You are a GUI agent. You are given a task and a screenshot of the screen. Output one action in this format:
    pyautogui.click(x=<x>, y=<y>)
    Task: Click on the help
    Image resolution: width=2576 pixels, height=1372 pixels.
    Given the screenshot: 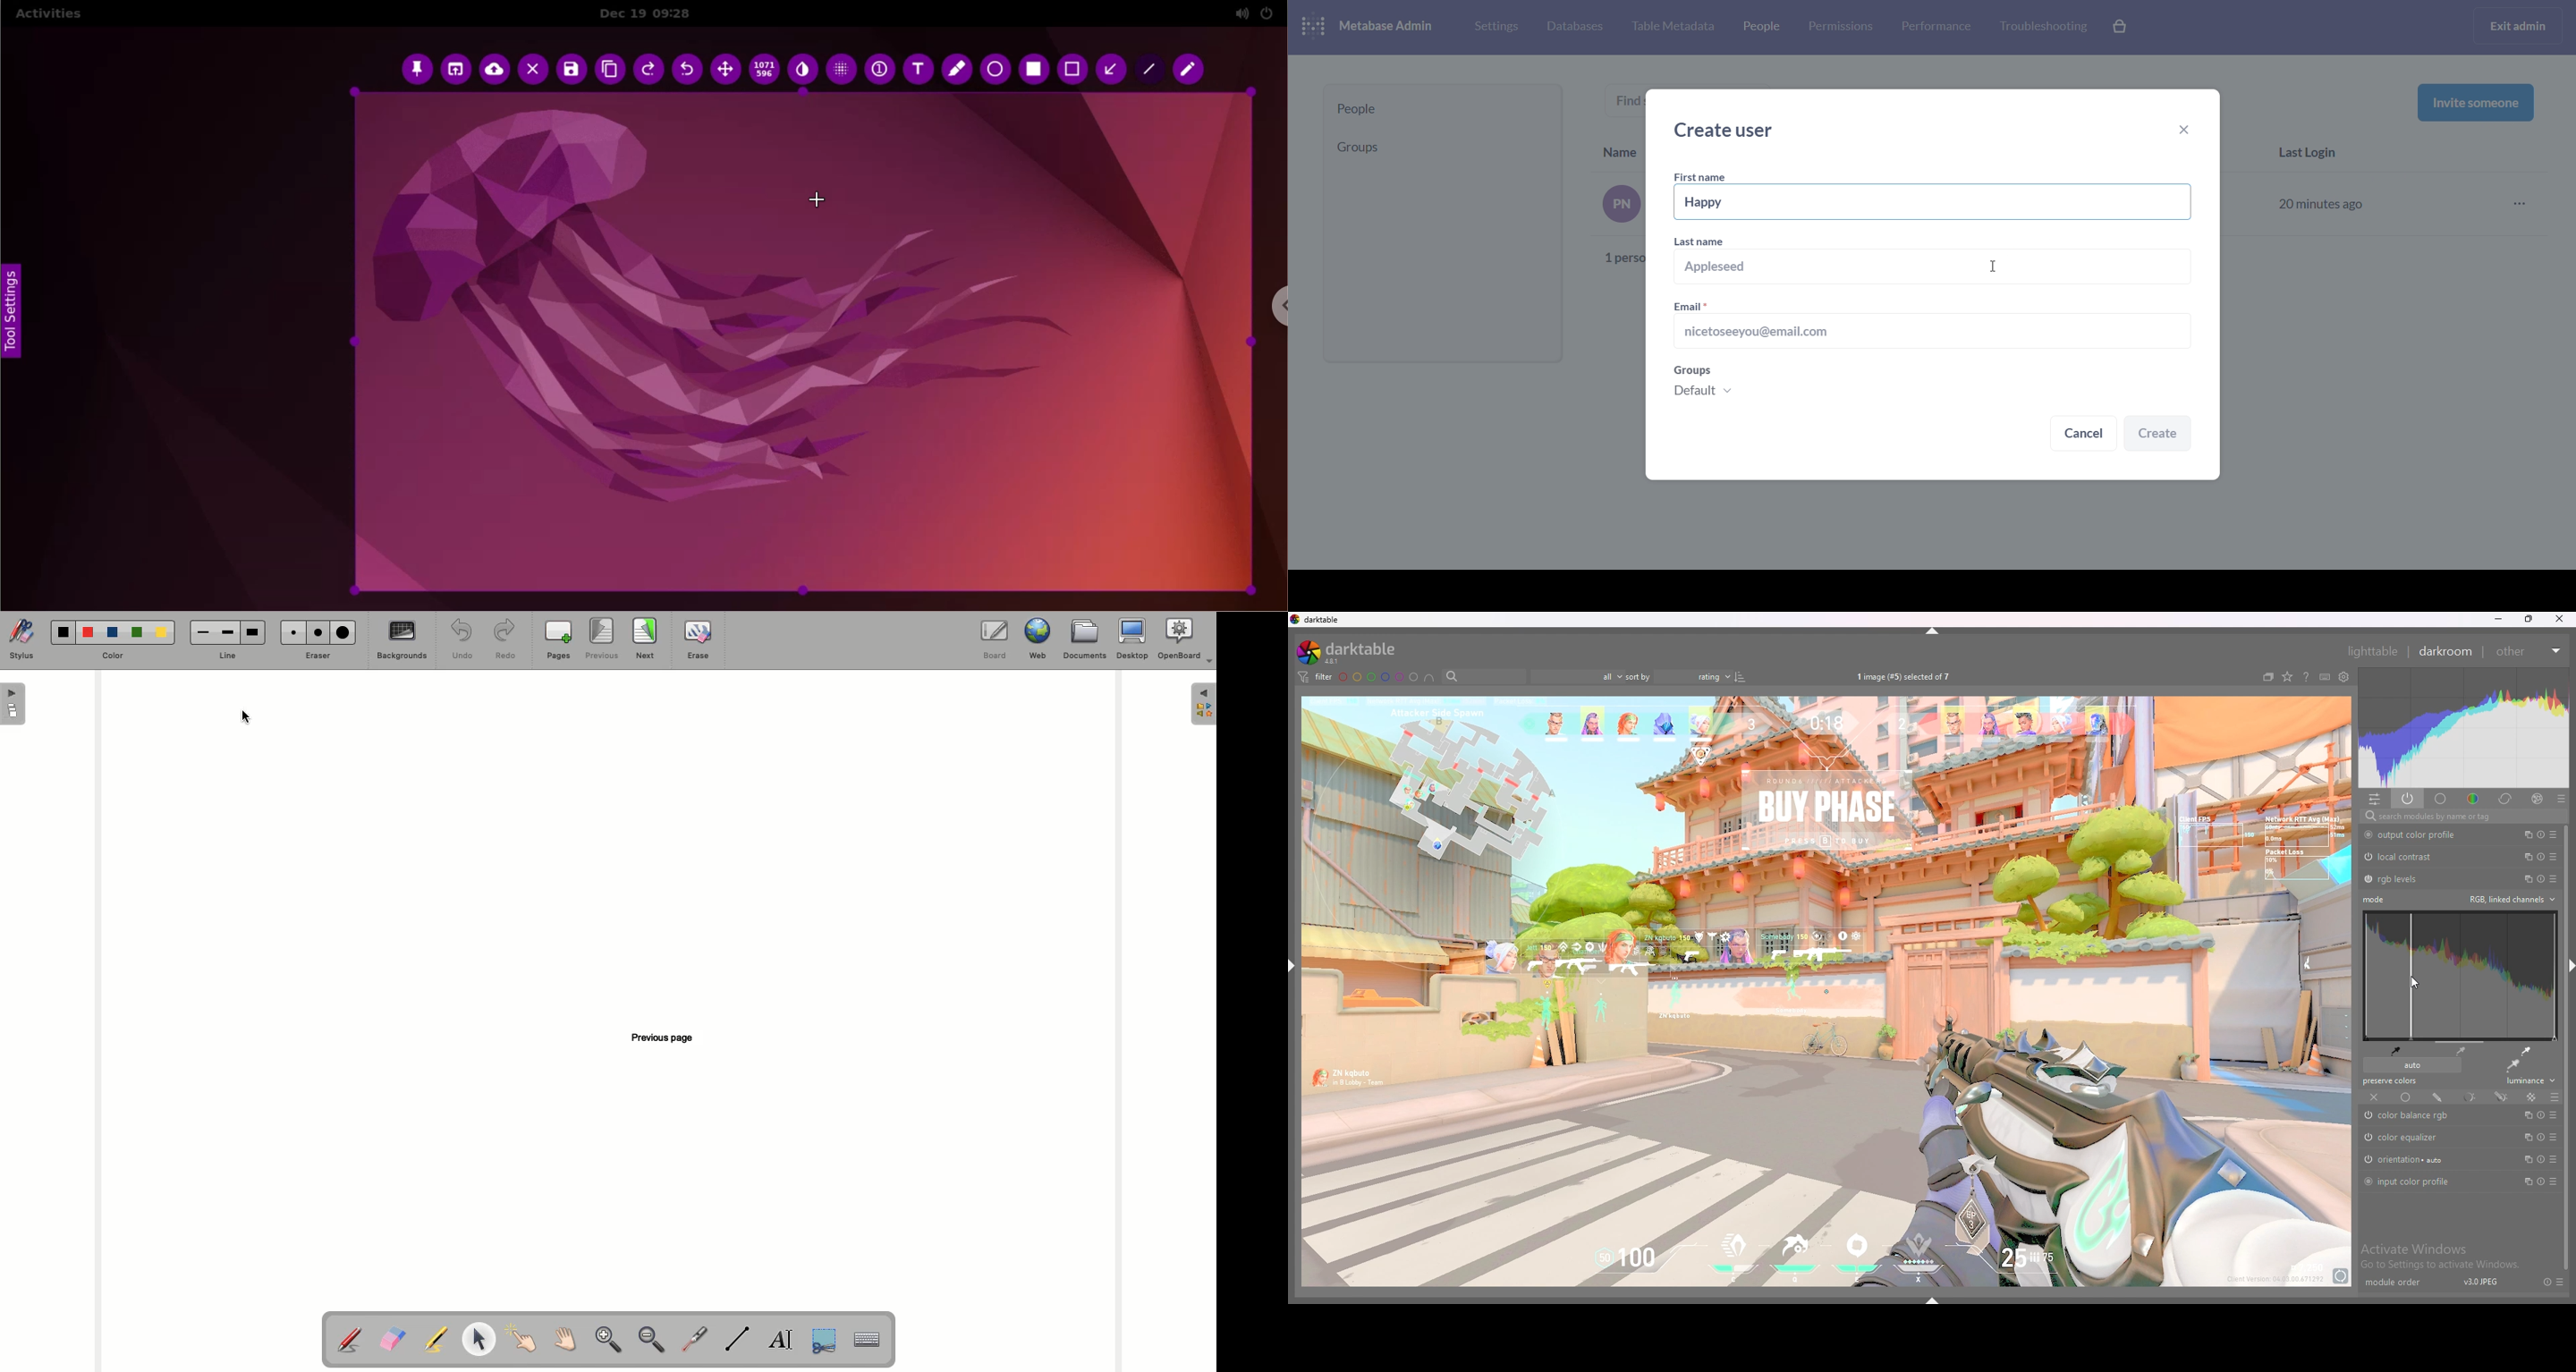 What is the action you would take?
    pyautogui.click(x=2306, y=677)
    